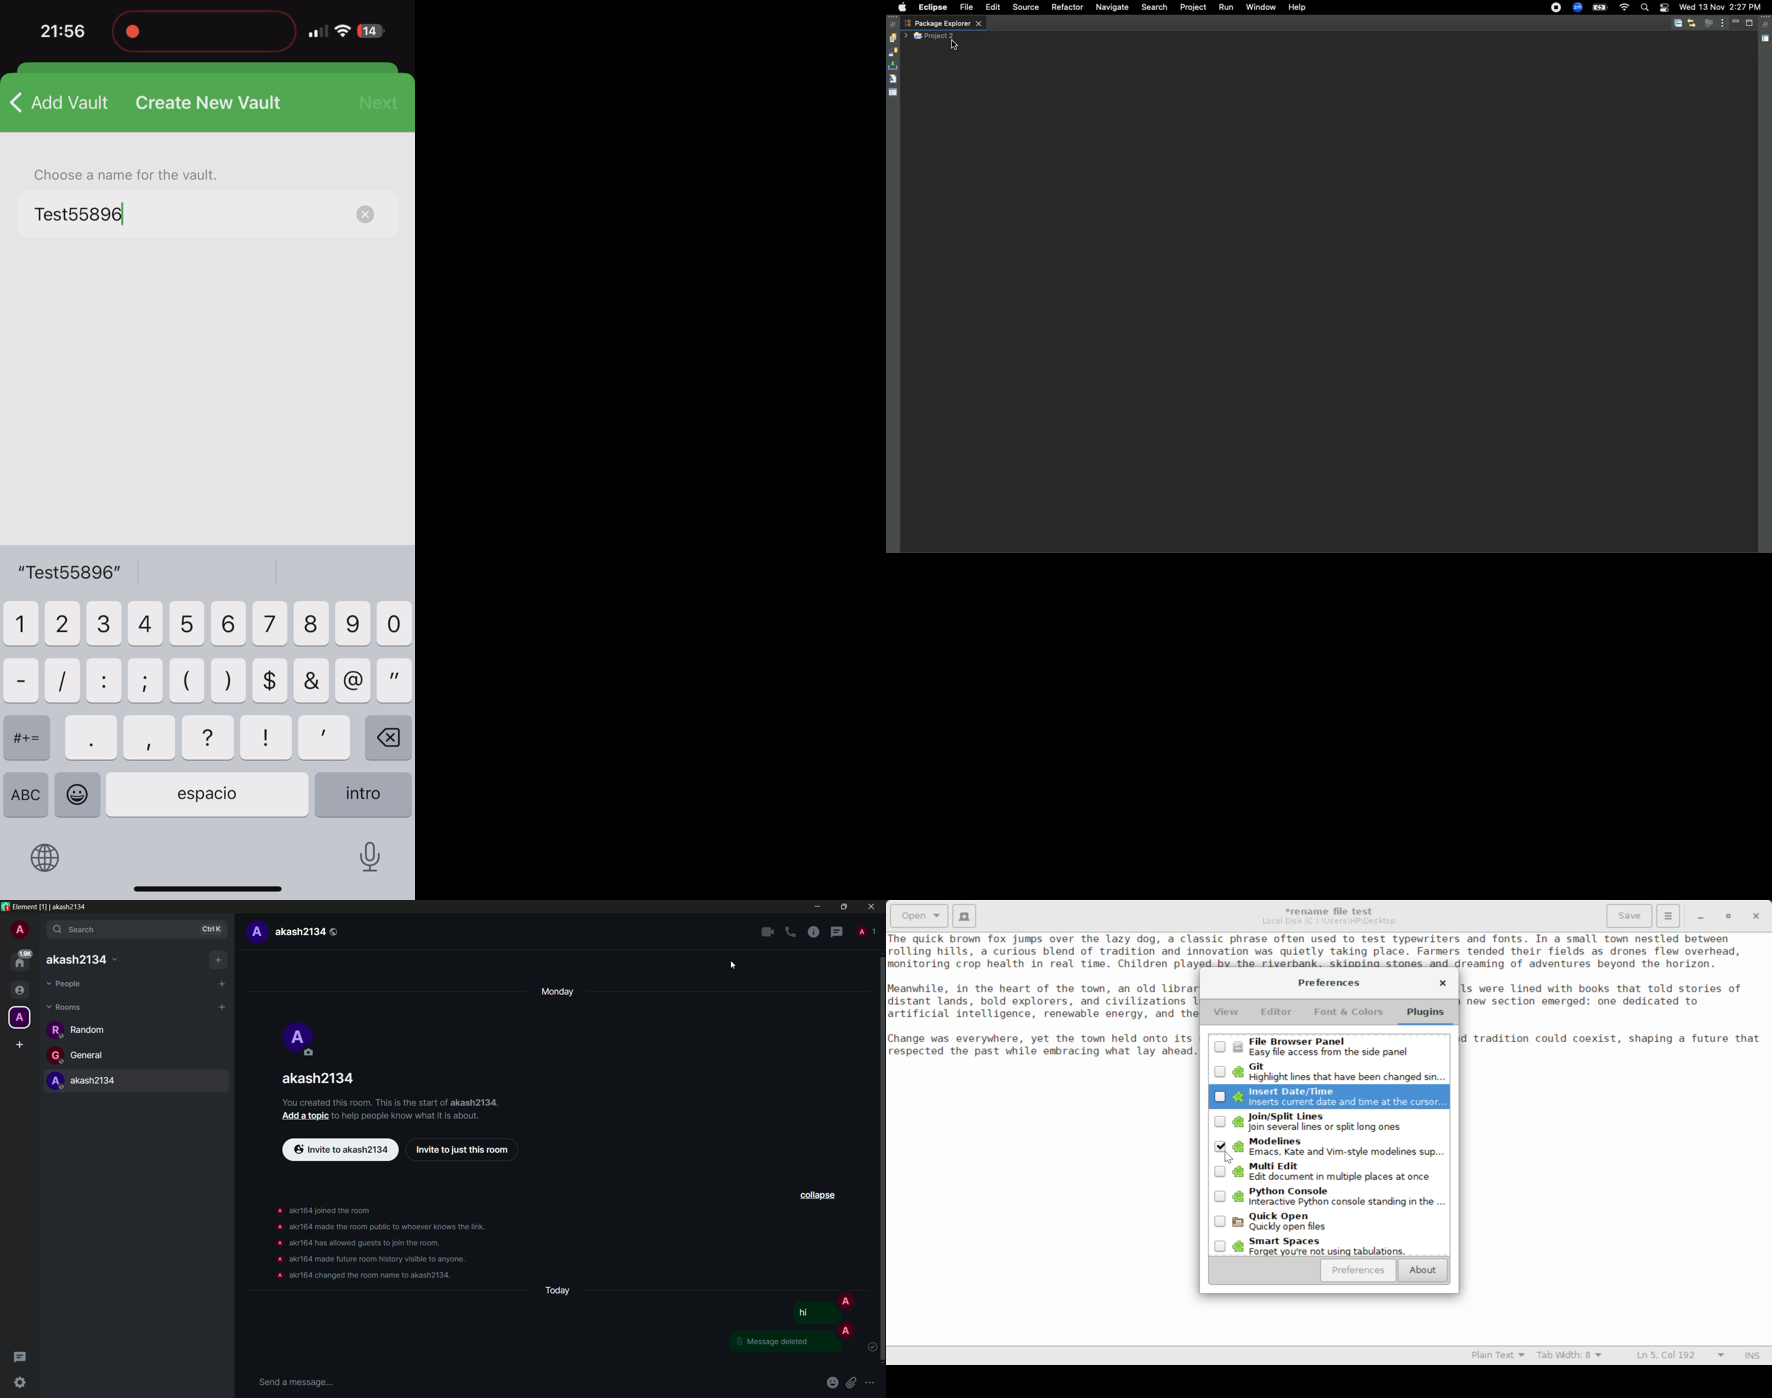 This screenshot has width=1792, height=1400. What do you see at coordinates (317, 31) in the screenshot?
I see `signal` at bounding box center [317, 31].